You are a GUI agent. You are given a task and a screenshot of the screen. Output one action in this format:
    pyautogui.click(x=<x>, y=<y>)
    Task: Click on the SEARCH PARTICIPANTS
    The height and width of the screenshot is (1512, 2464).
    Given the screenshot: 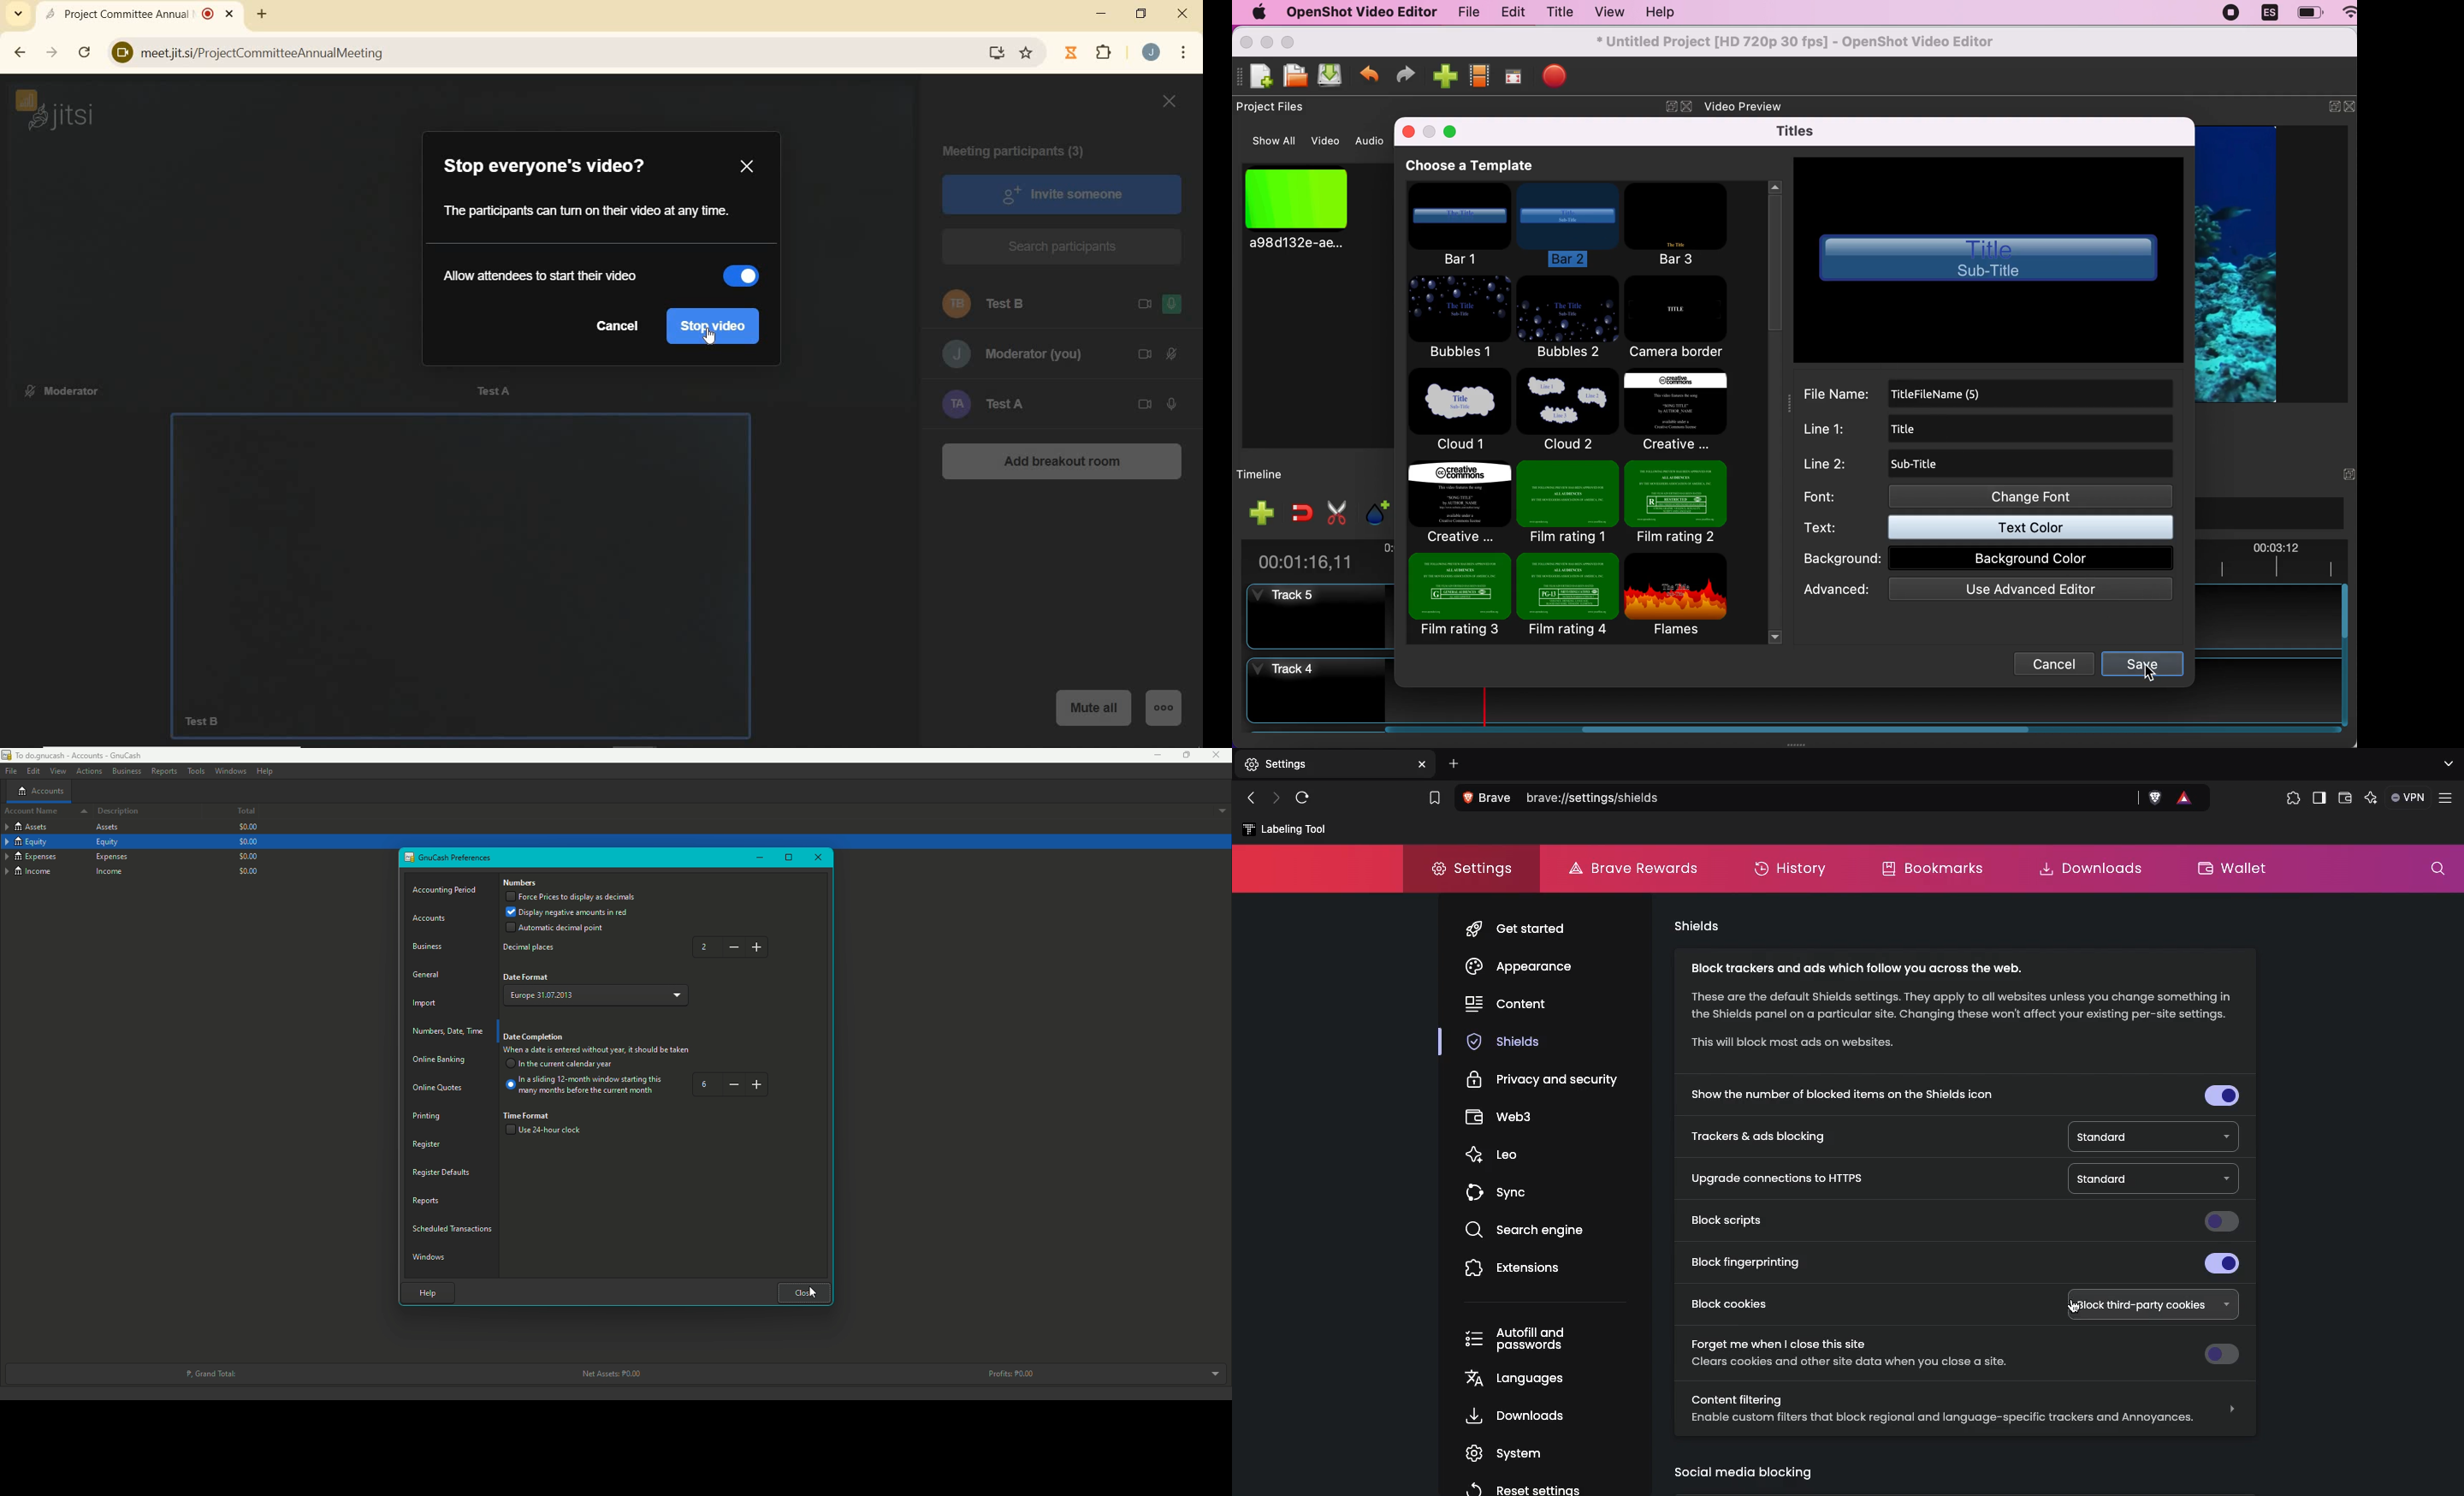 What is the action you would take?
    pyautogui.click(x=1064, y=246)
    